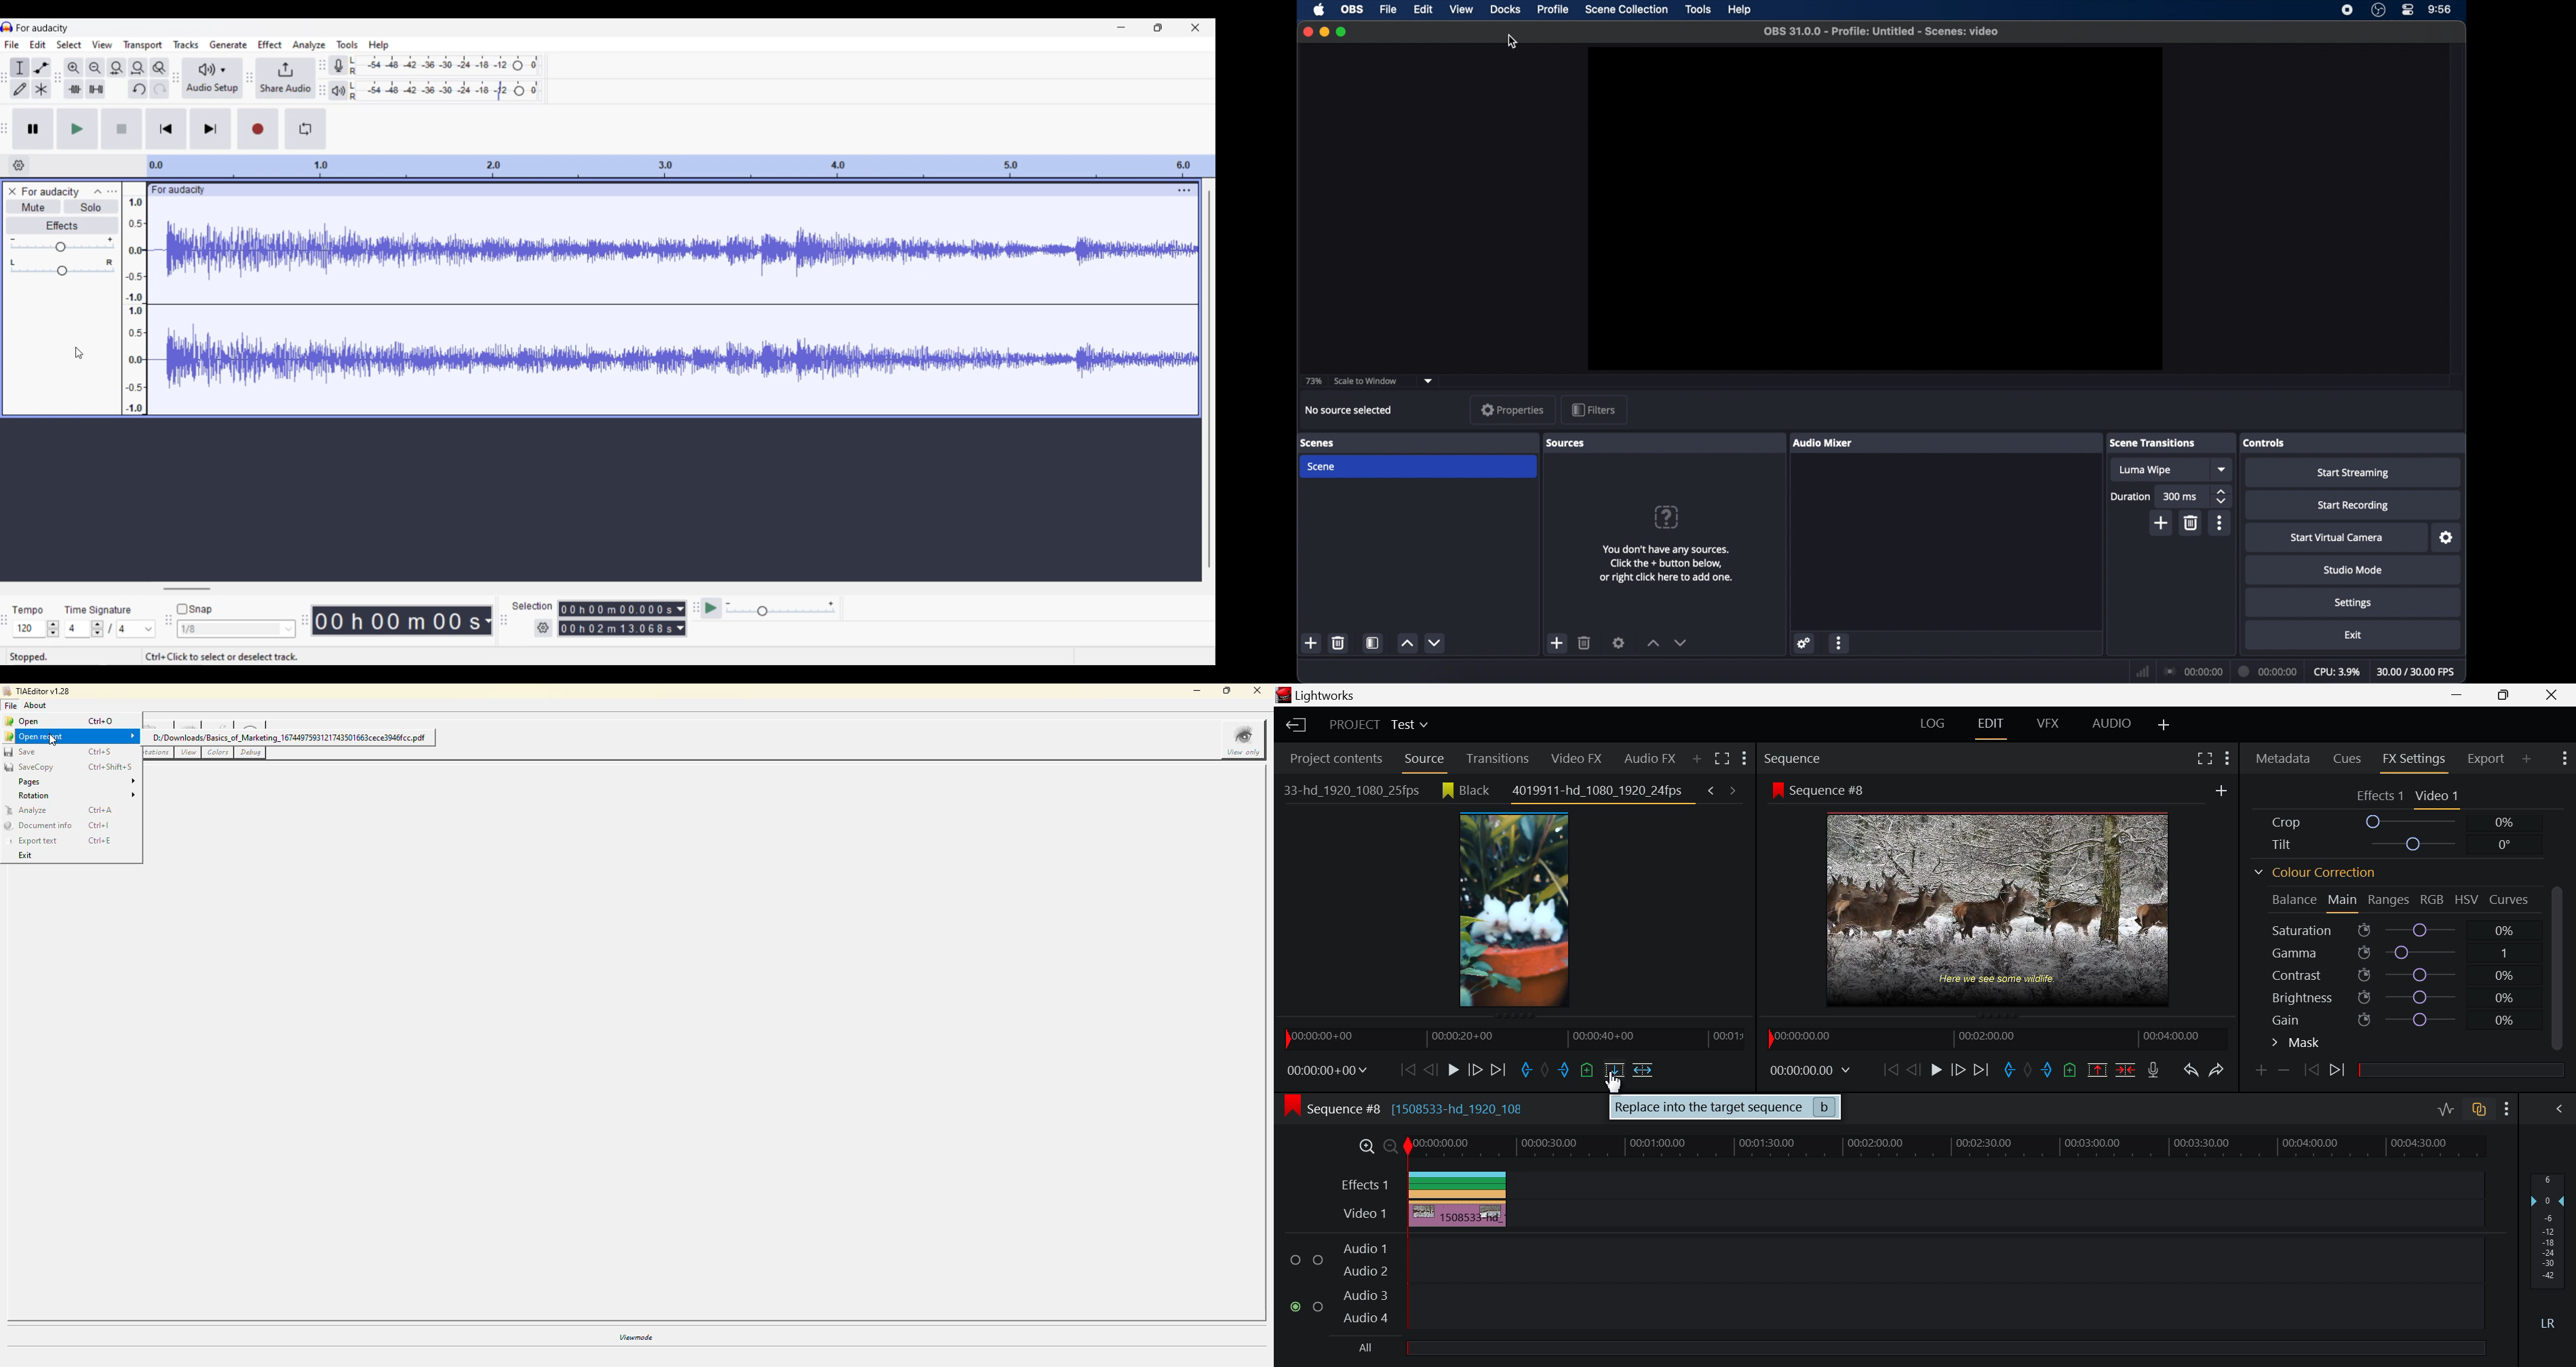 The width and height of the screenshot is (2576, 1372). Describe the element at coordinates (2130, 496) in the screenshot. I see `duration` at that location.